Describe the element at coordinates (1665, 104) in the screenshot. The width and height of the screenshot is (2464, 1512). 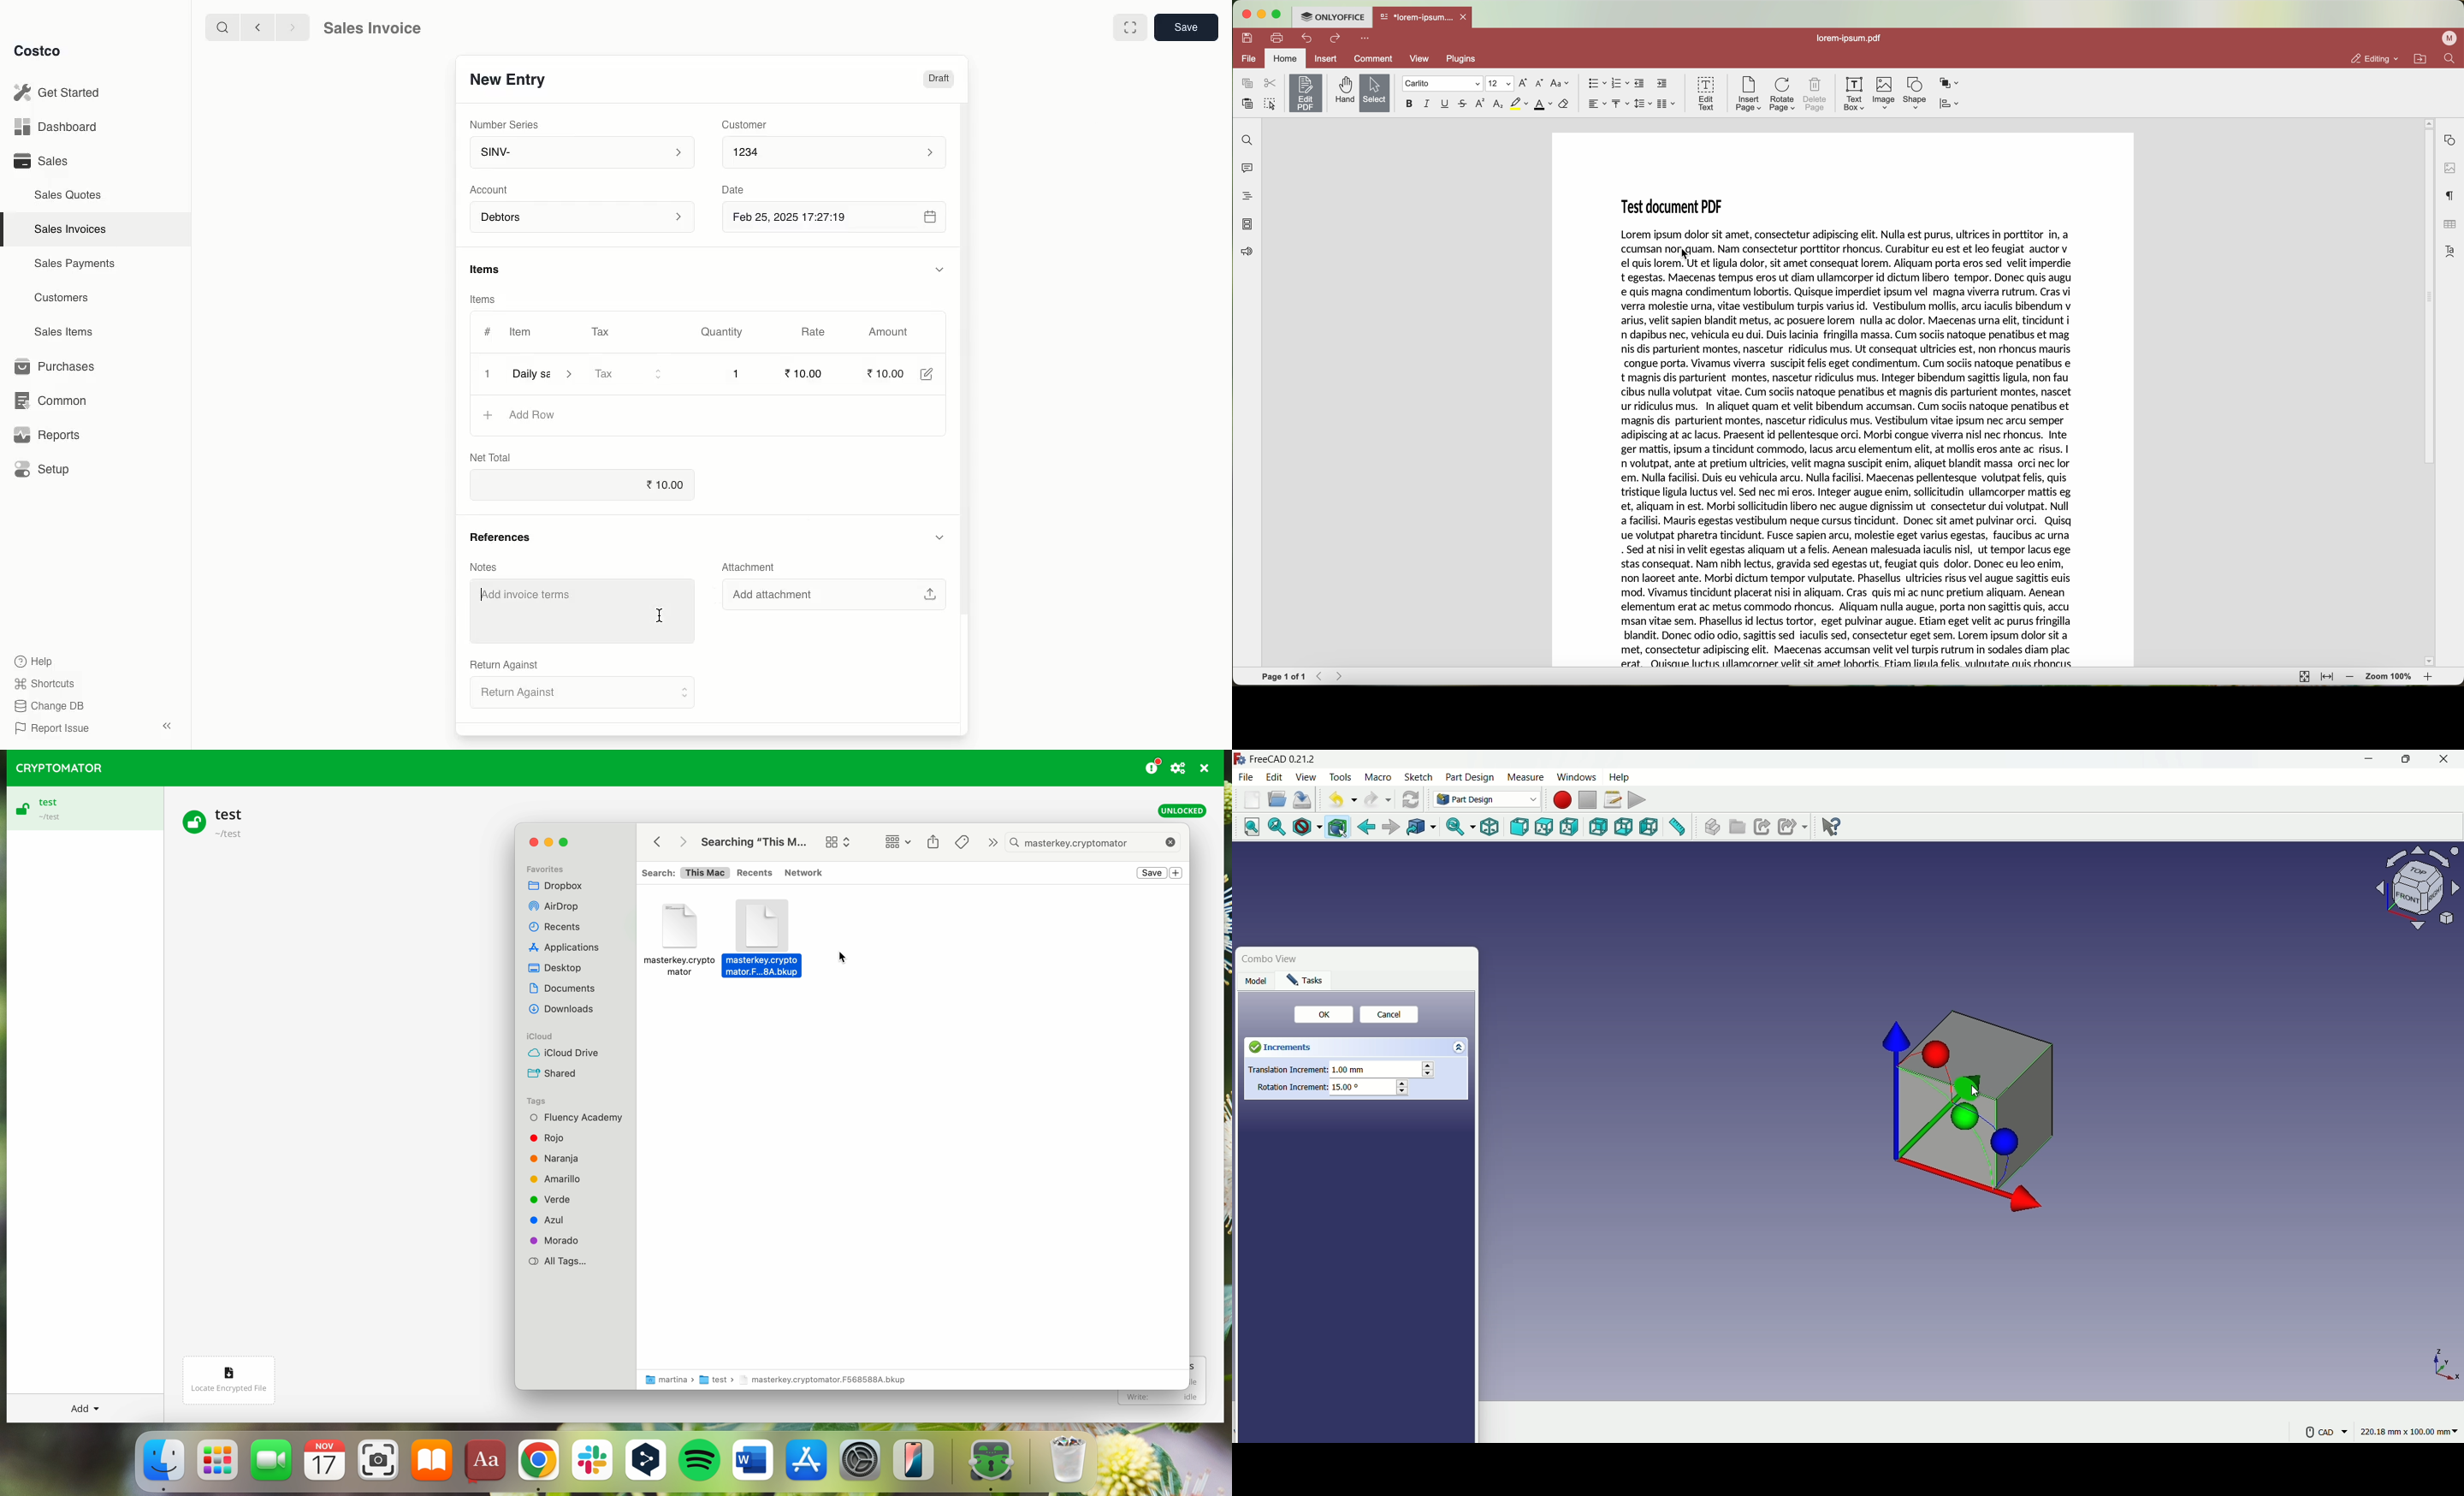
I see `insert columns` at that location.